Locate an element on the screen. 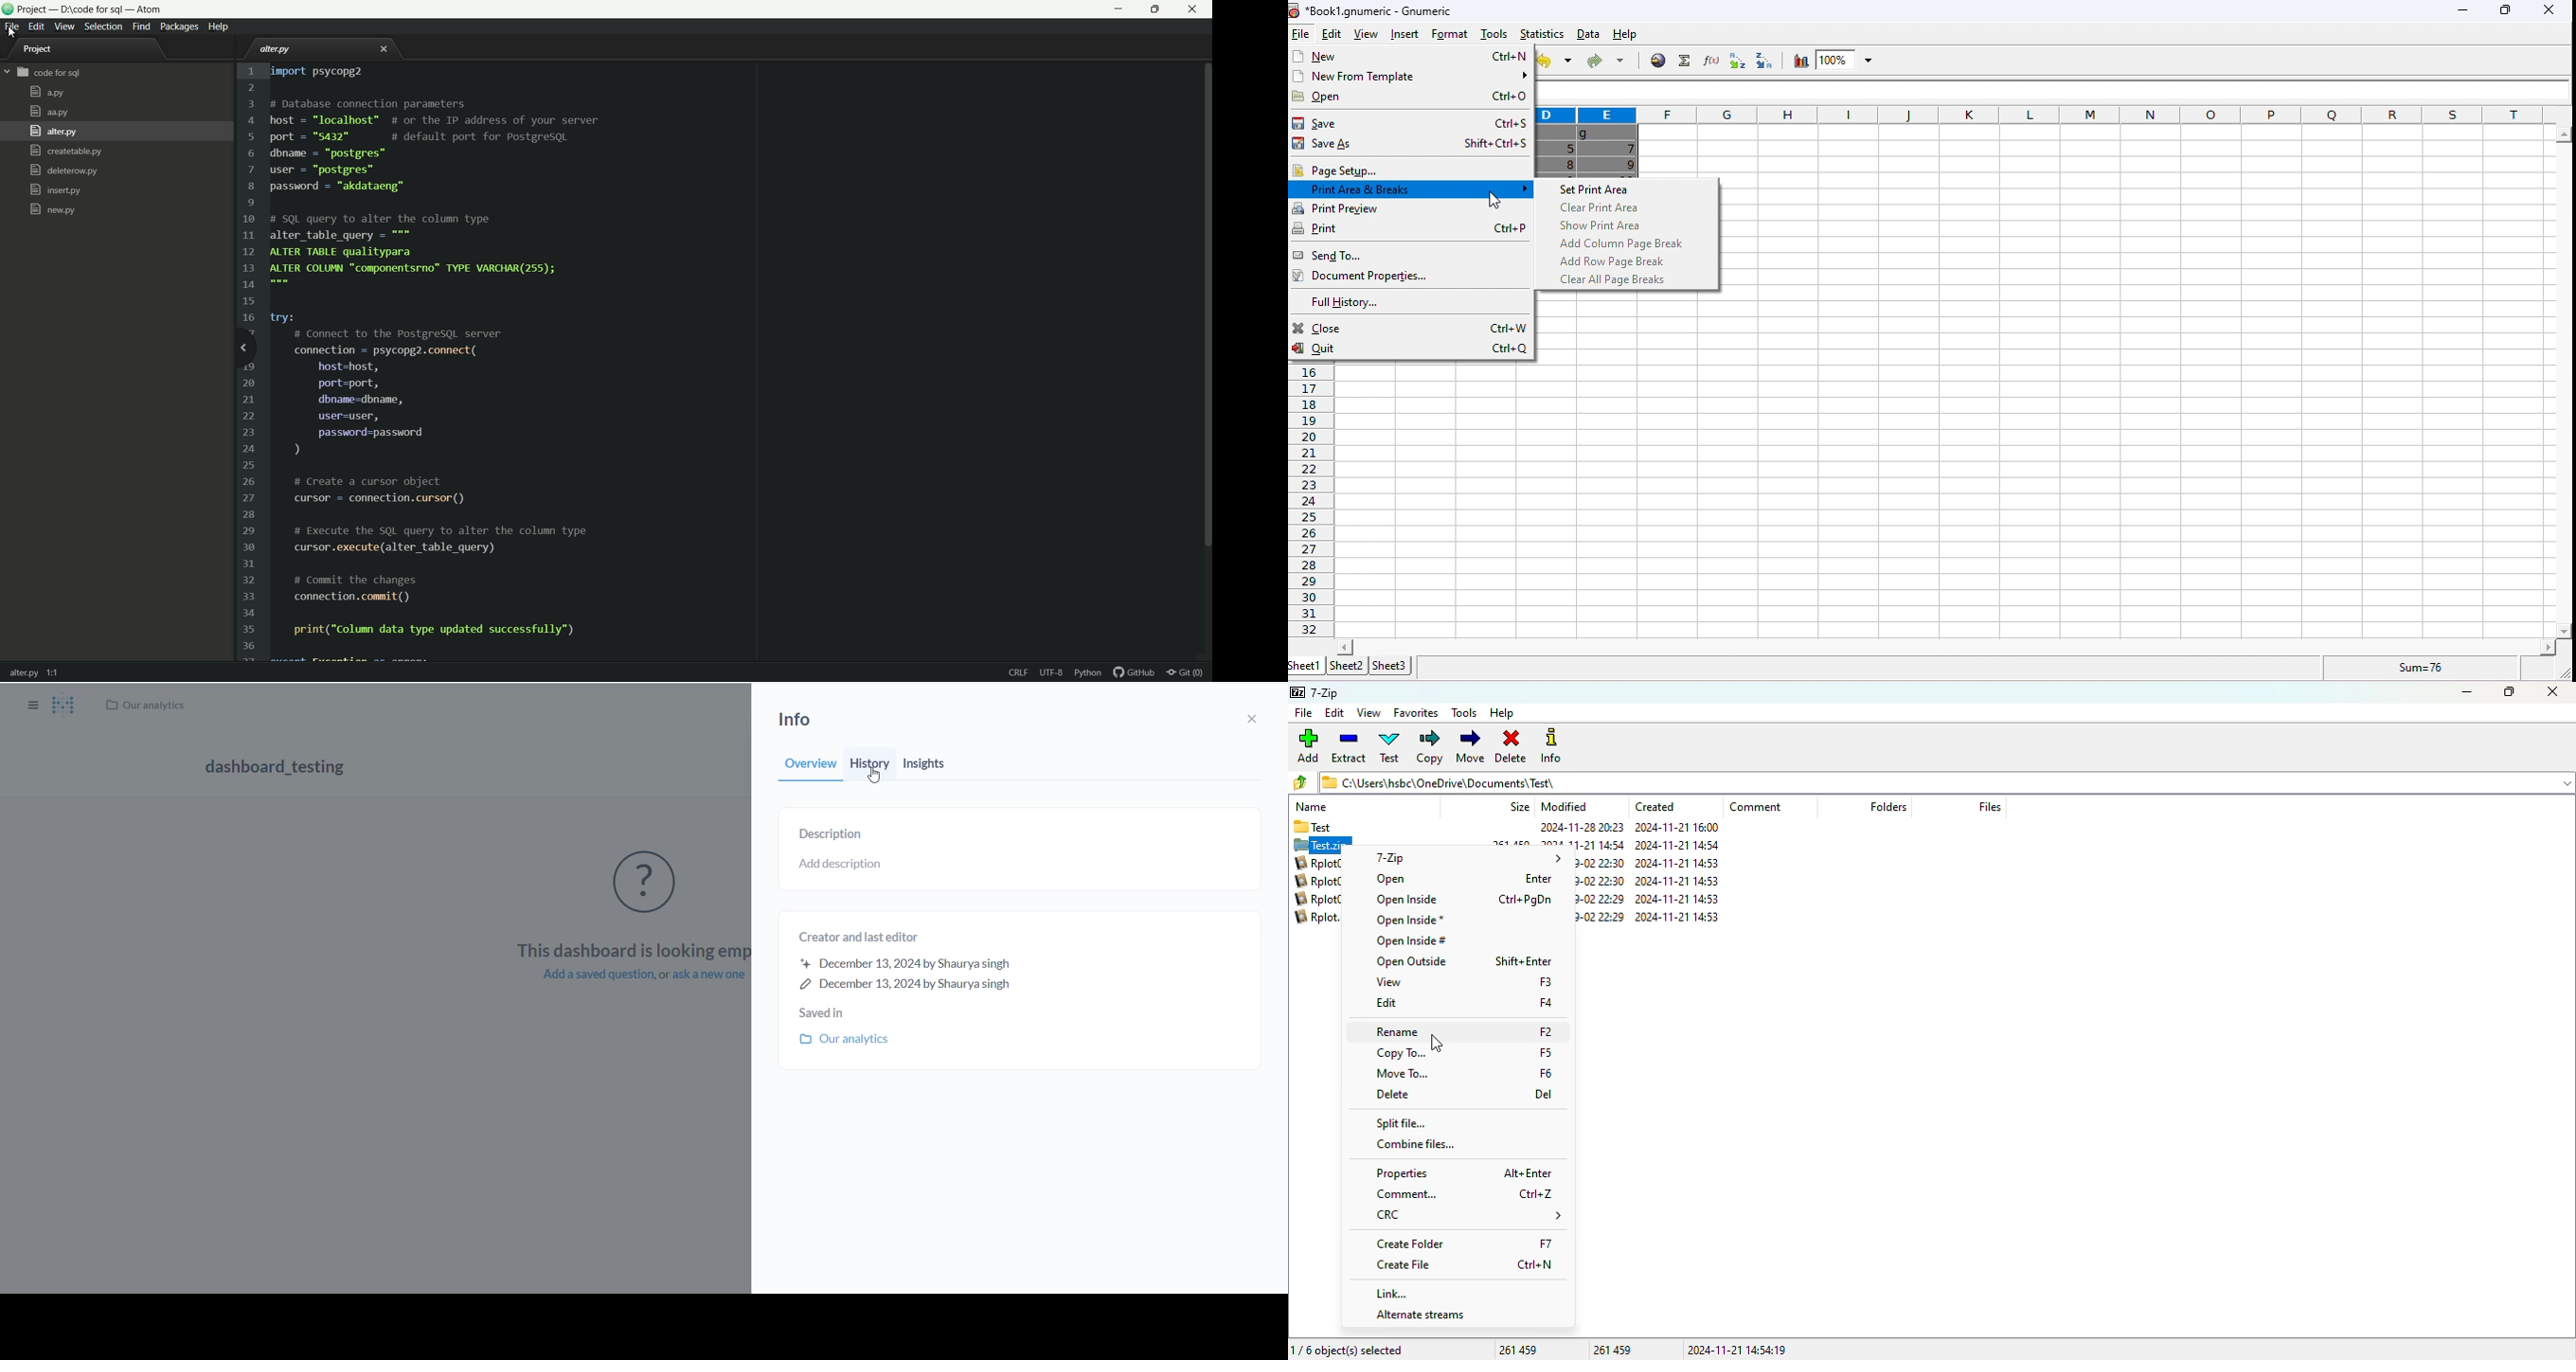 The image size is (2576, 1372). function wizard is located at coordinates (1708, 60).